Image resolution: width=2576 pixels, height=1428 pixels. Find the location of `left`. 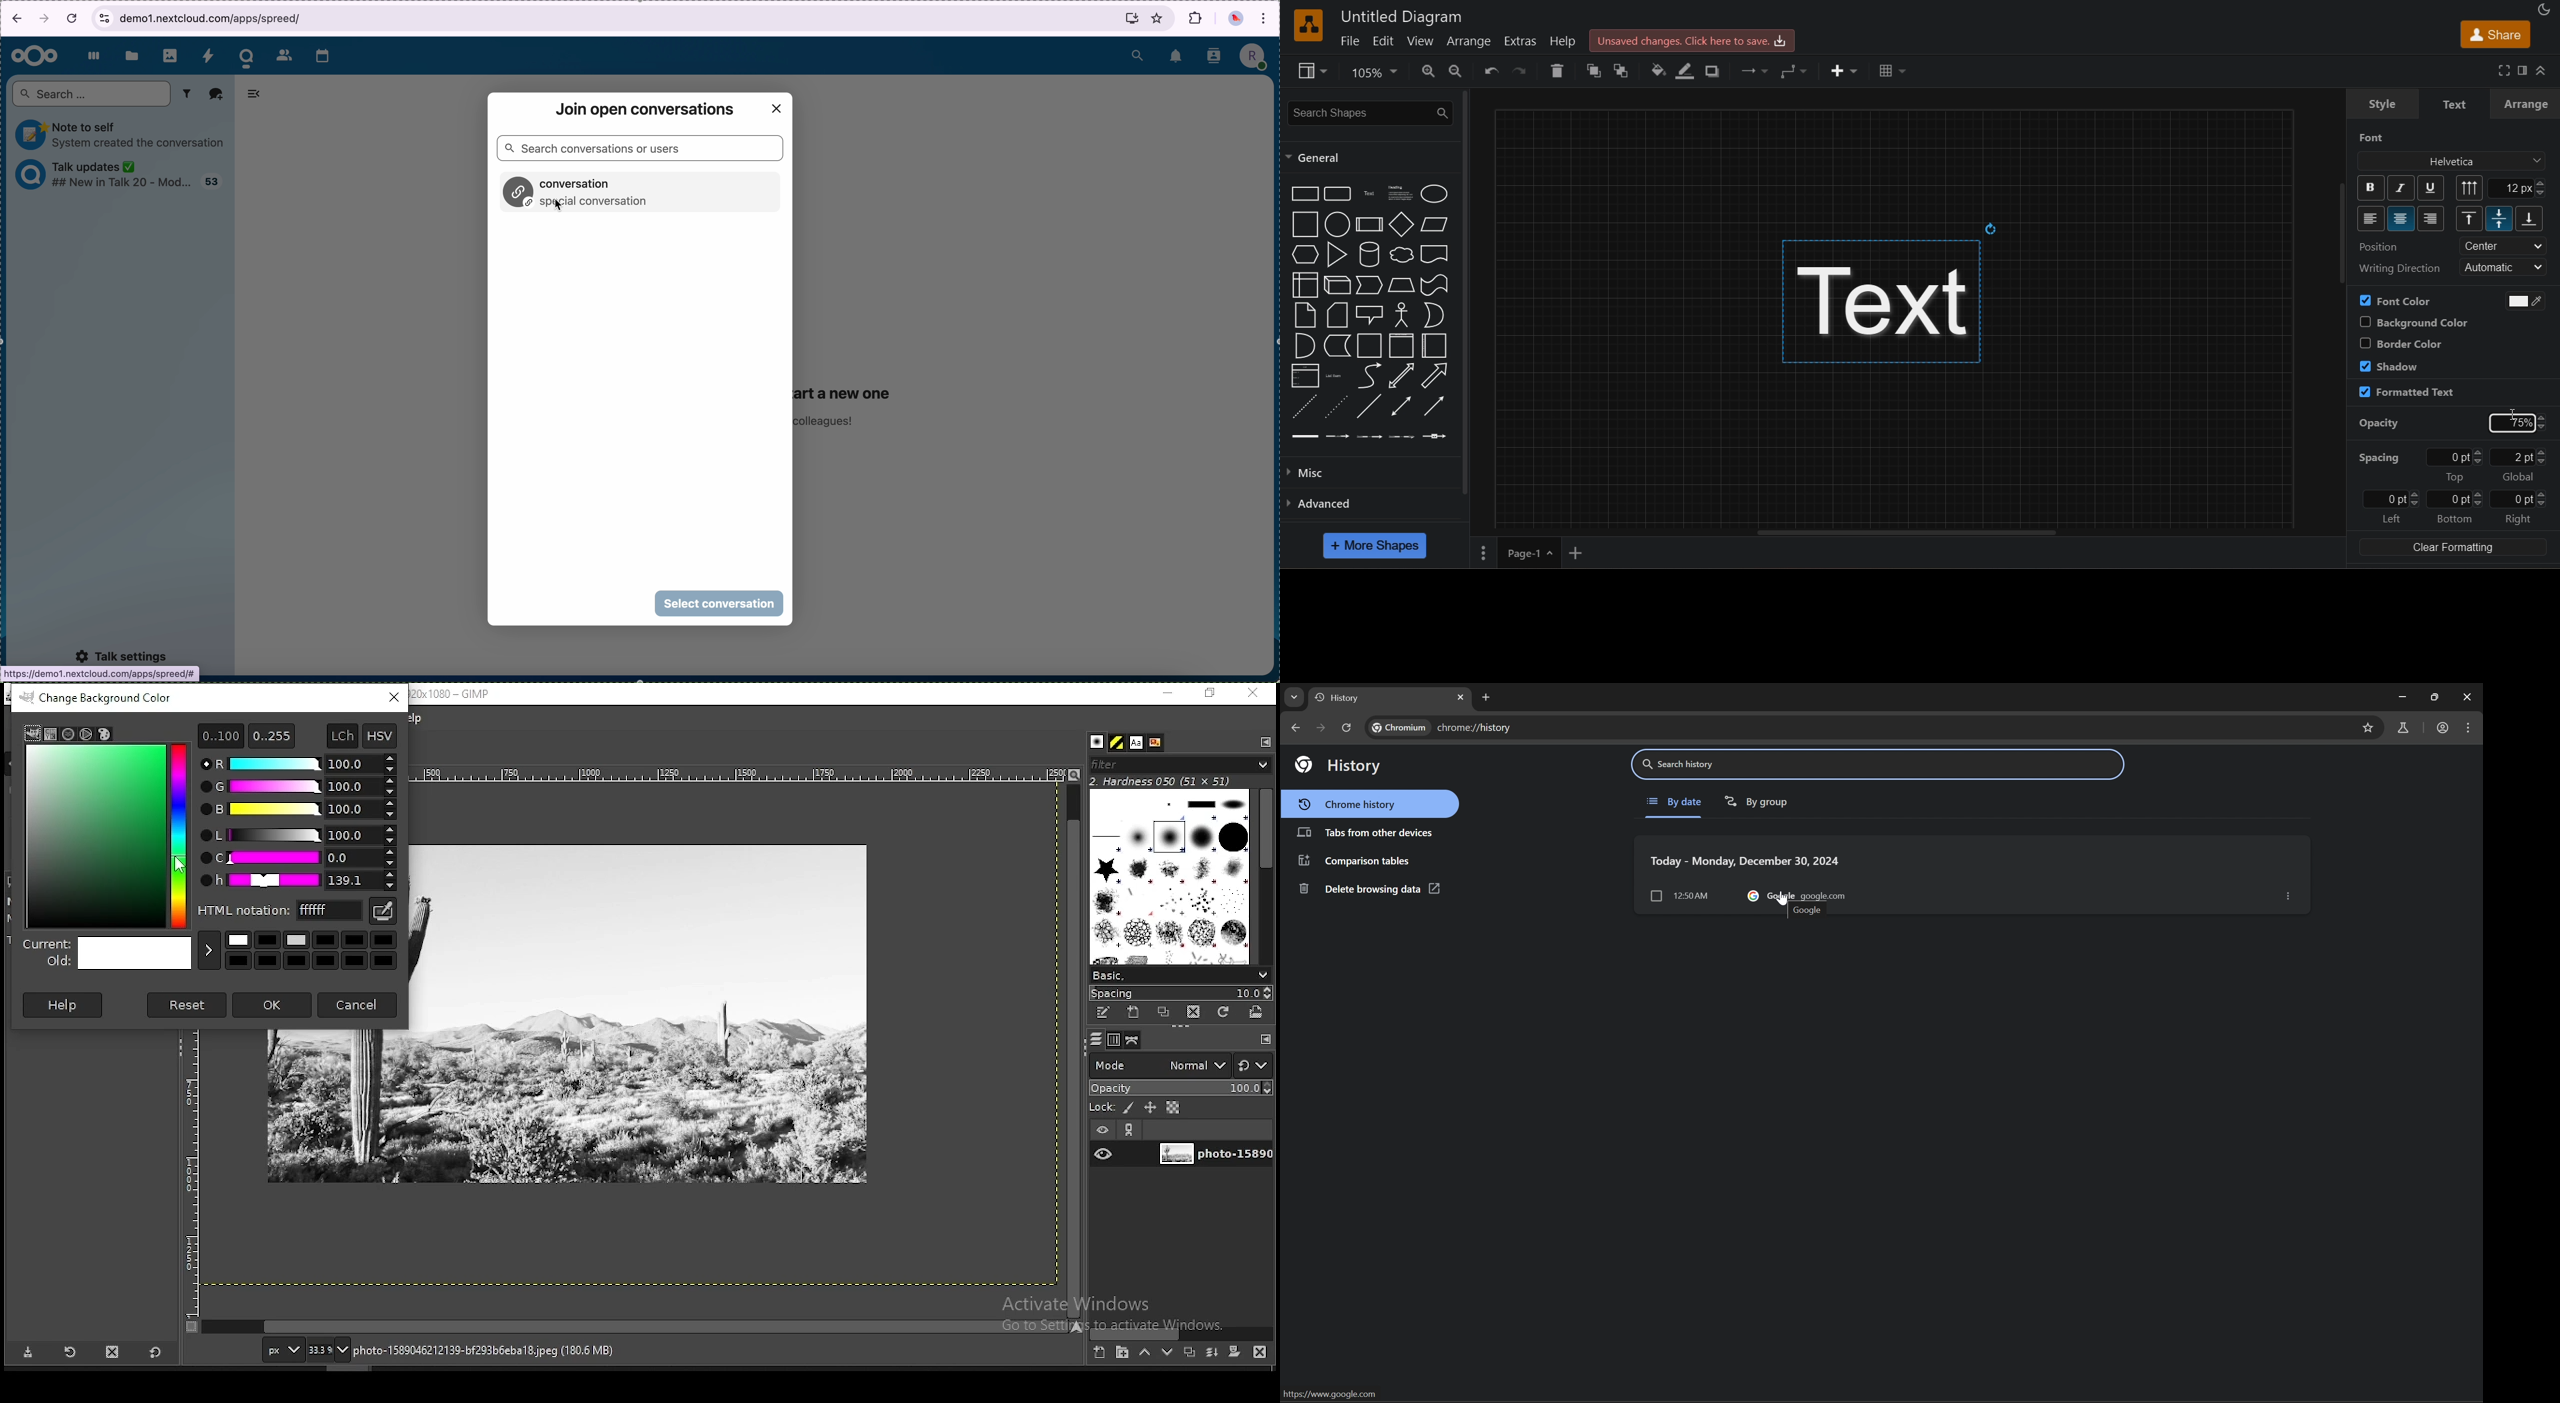

left is located at coordinates (2371, 219).